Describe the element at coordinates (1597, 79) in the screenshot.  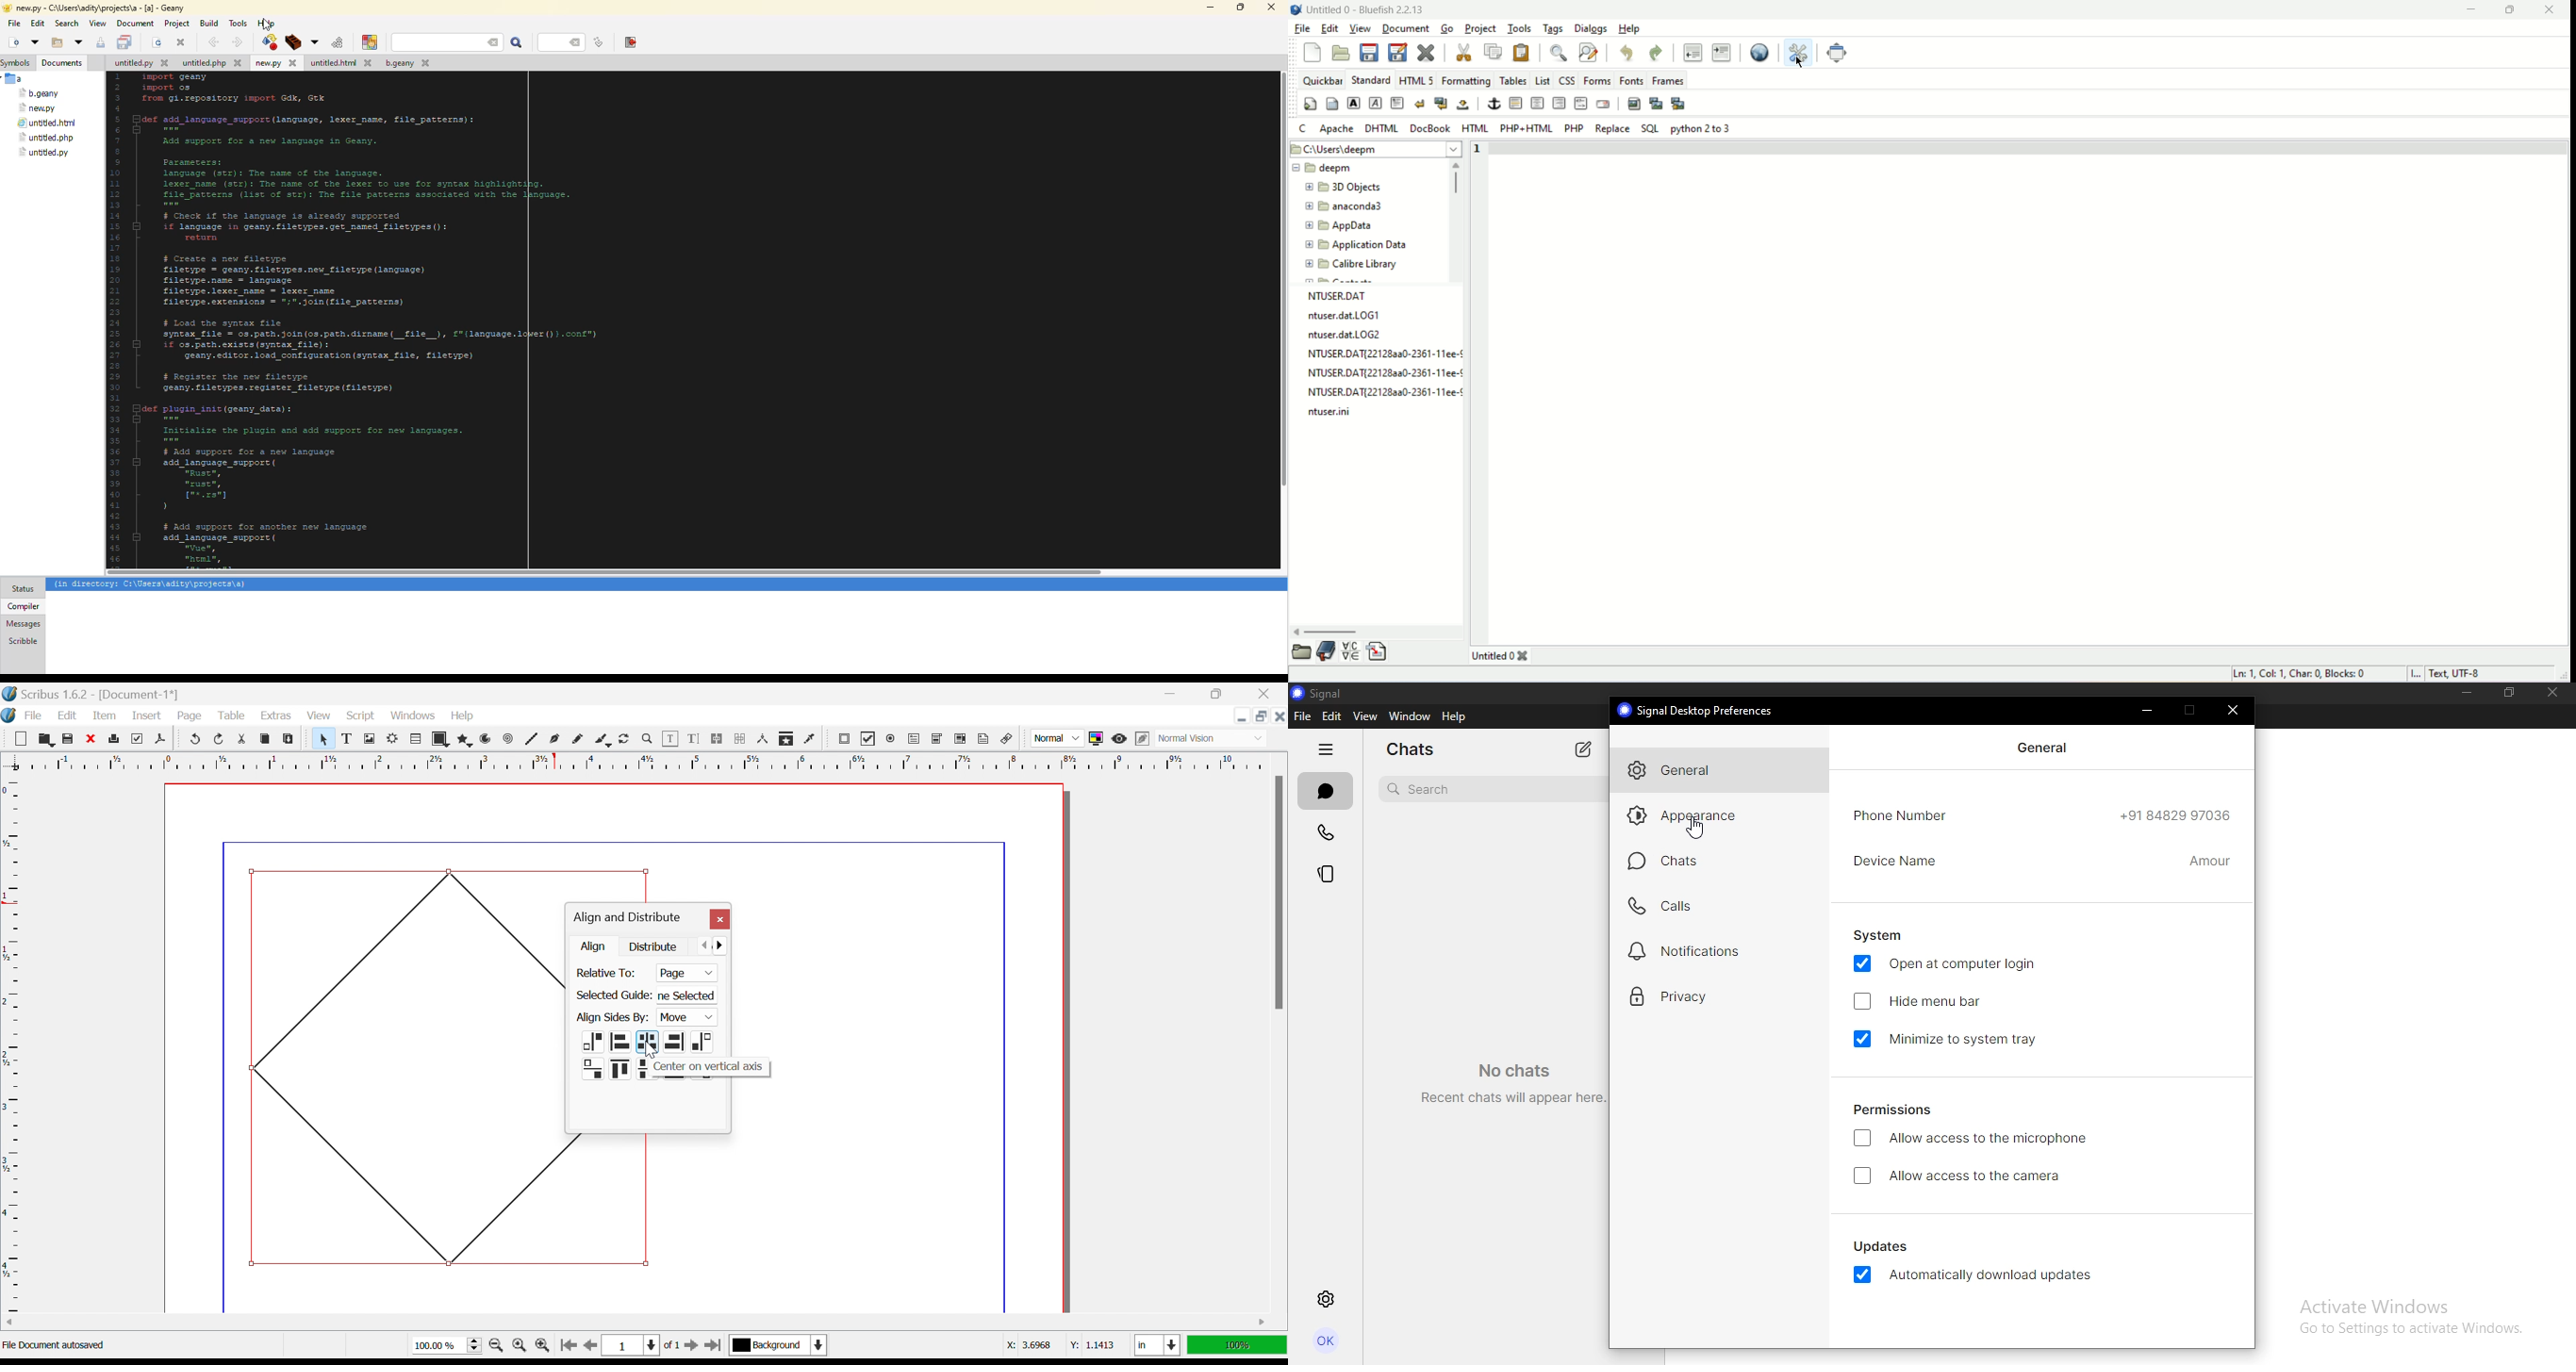
I see `forms` at that location.